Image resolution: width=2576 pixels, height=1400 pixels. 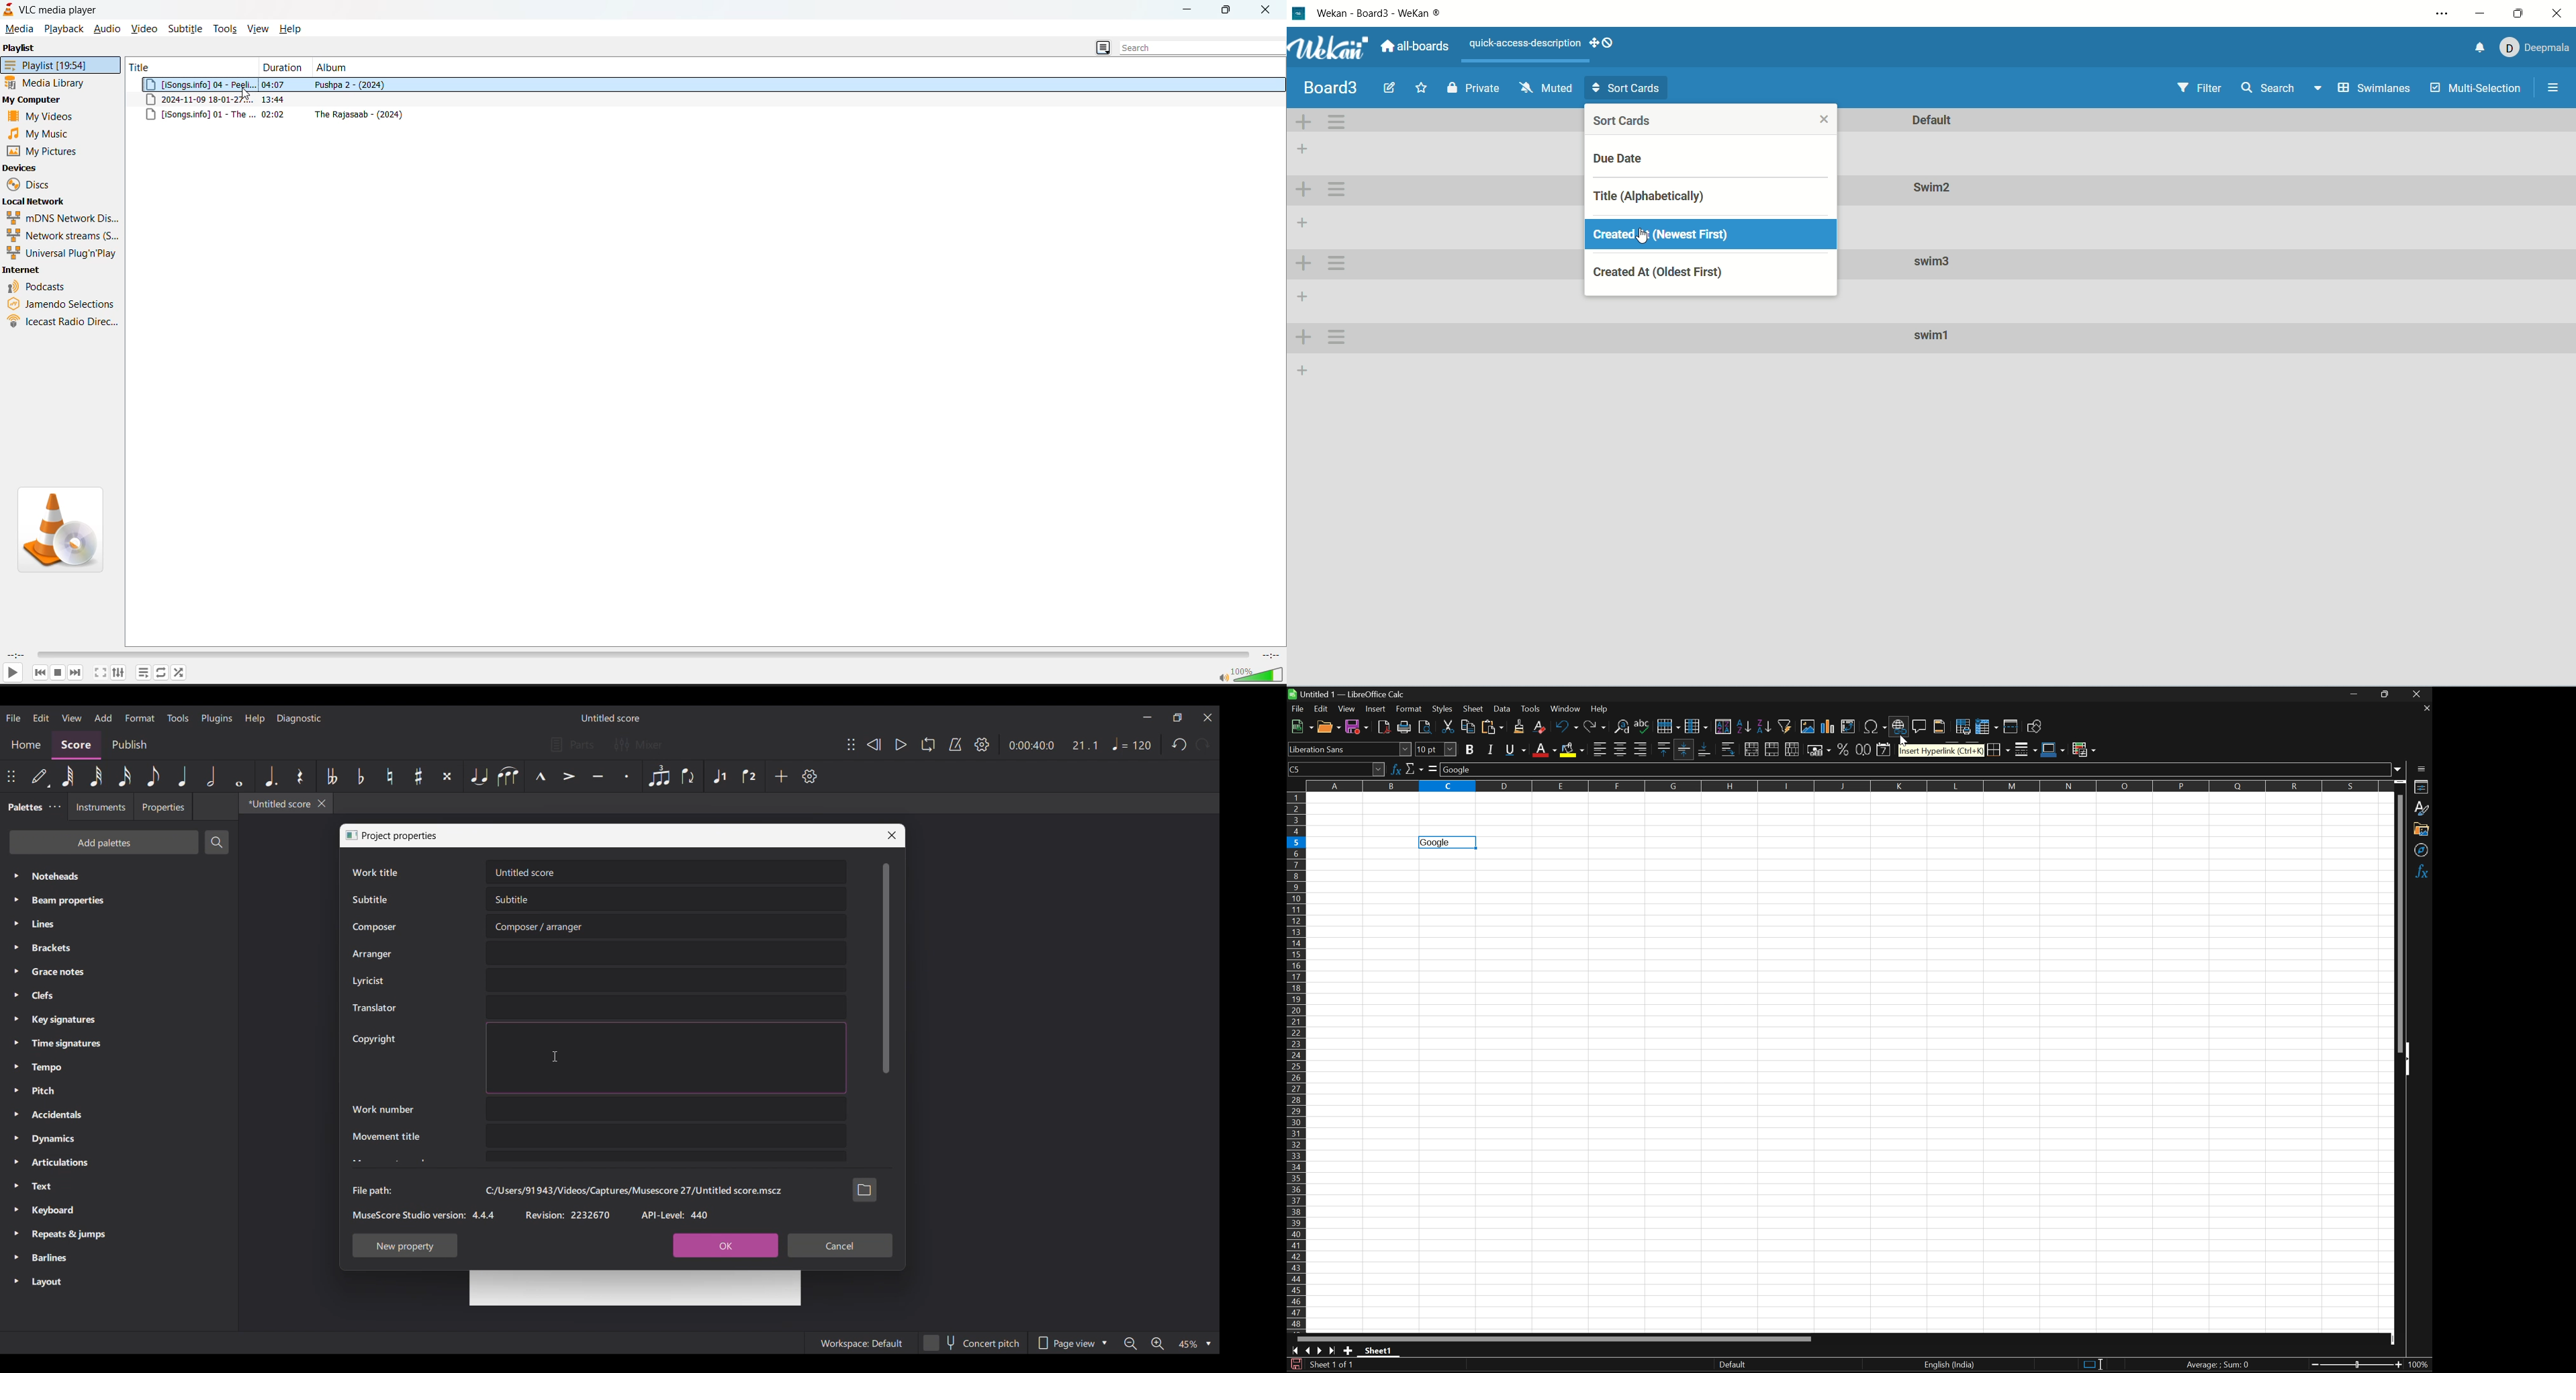 What do you see at coordinates (1457, 769) in the screenshot?
I see `Google` at bounding box center [1457, 769].